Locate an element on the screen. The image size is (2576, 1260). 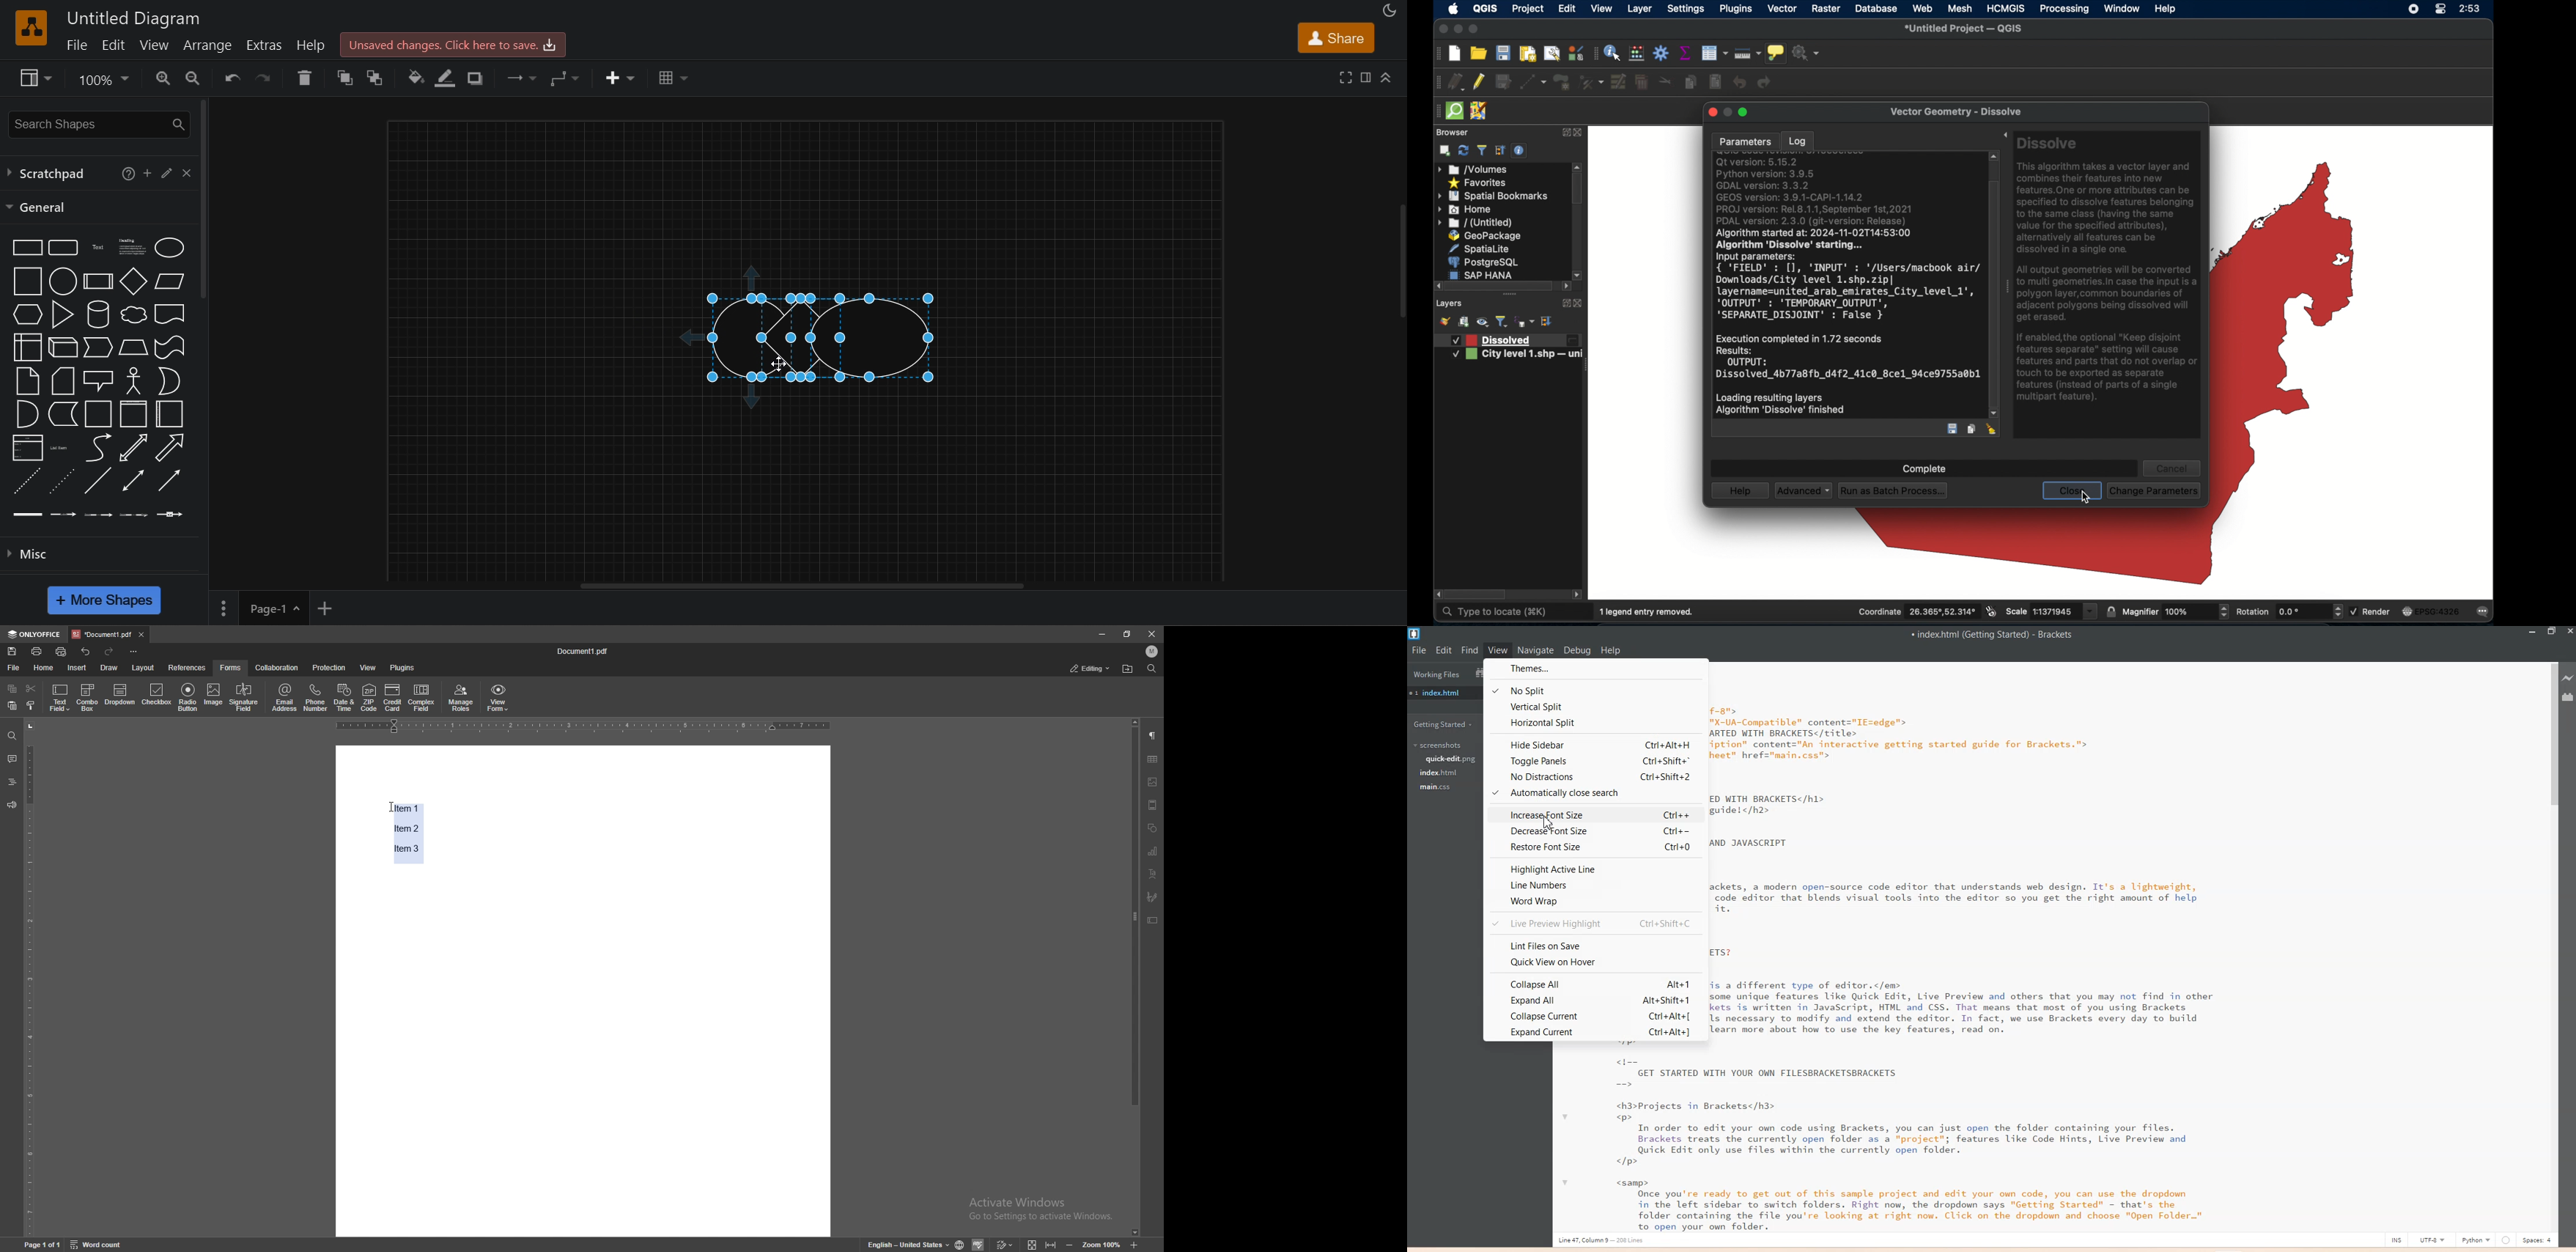
layer is located at coordinates (1640, 10).